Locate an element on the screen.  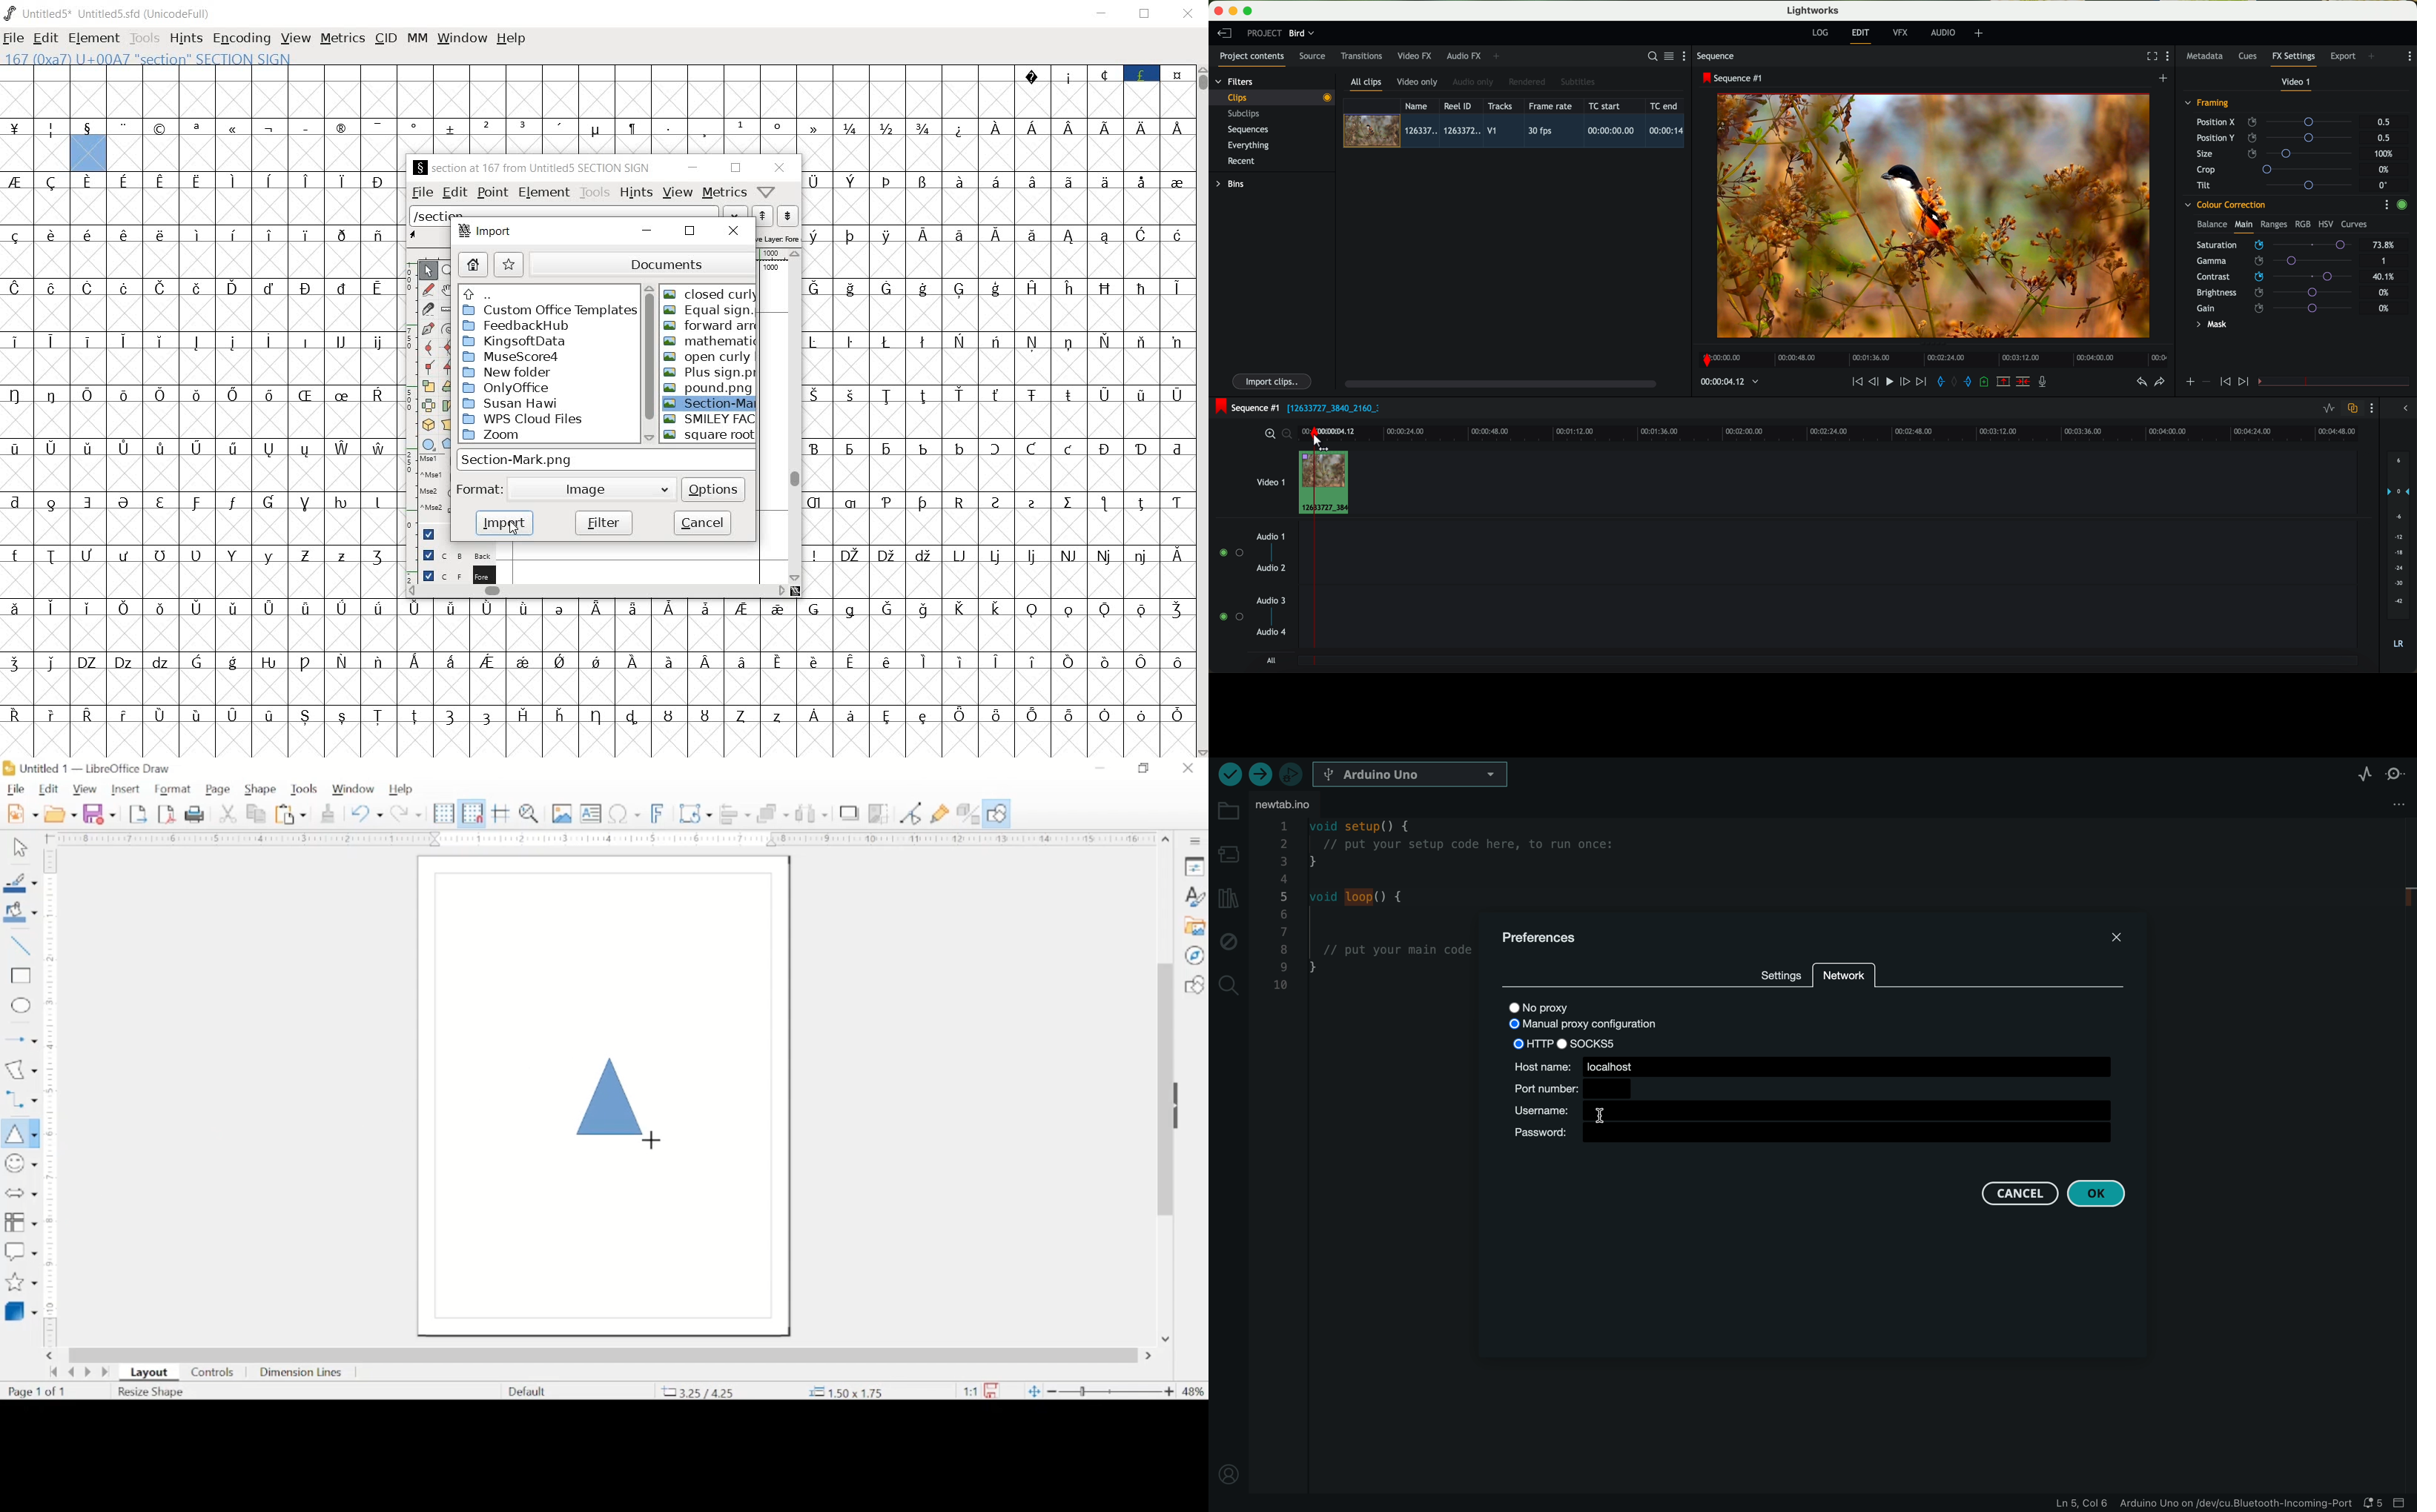
close is located at coordinates (1188, 768).